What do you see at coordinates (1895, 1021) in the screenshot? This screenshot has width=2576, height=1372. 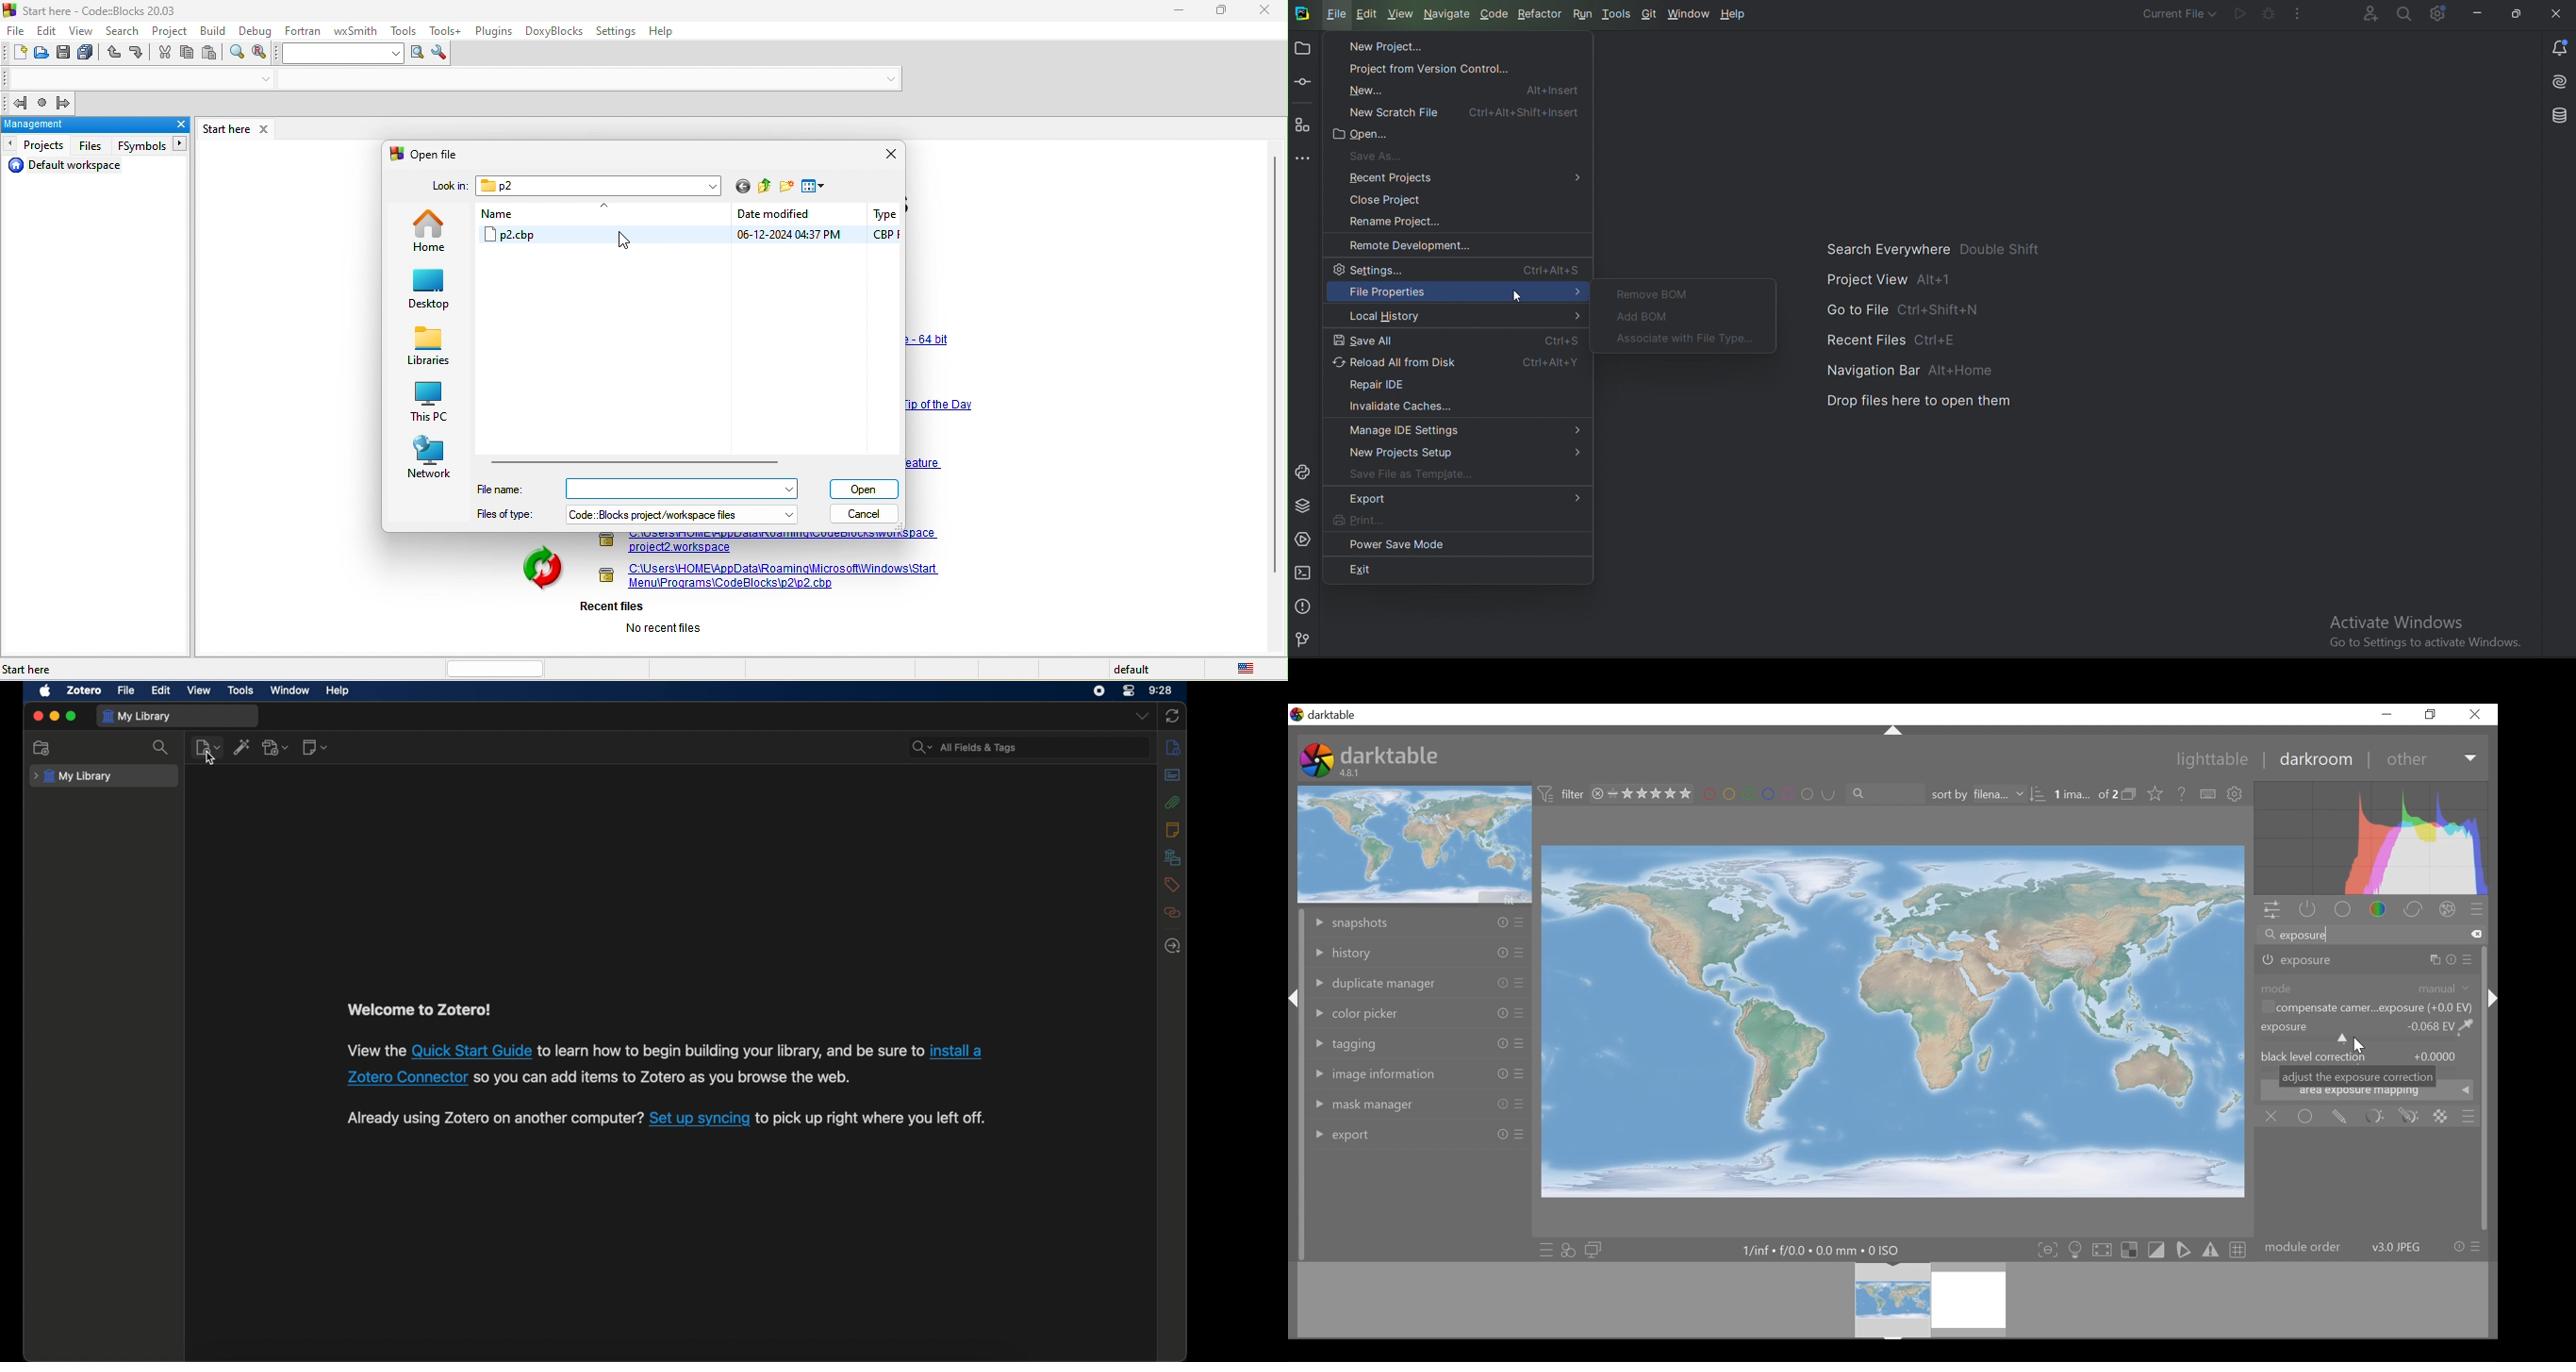 I see `main editing are` at bounding box center [1895, 1021].